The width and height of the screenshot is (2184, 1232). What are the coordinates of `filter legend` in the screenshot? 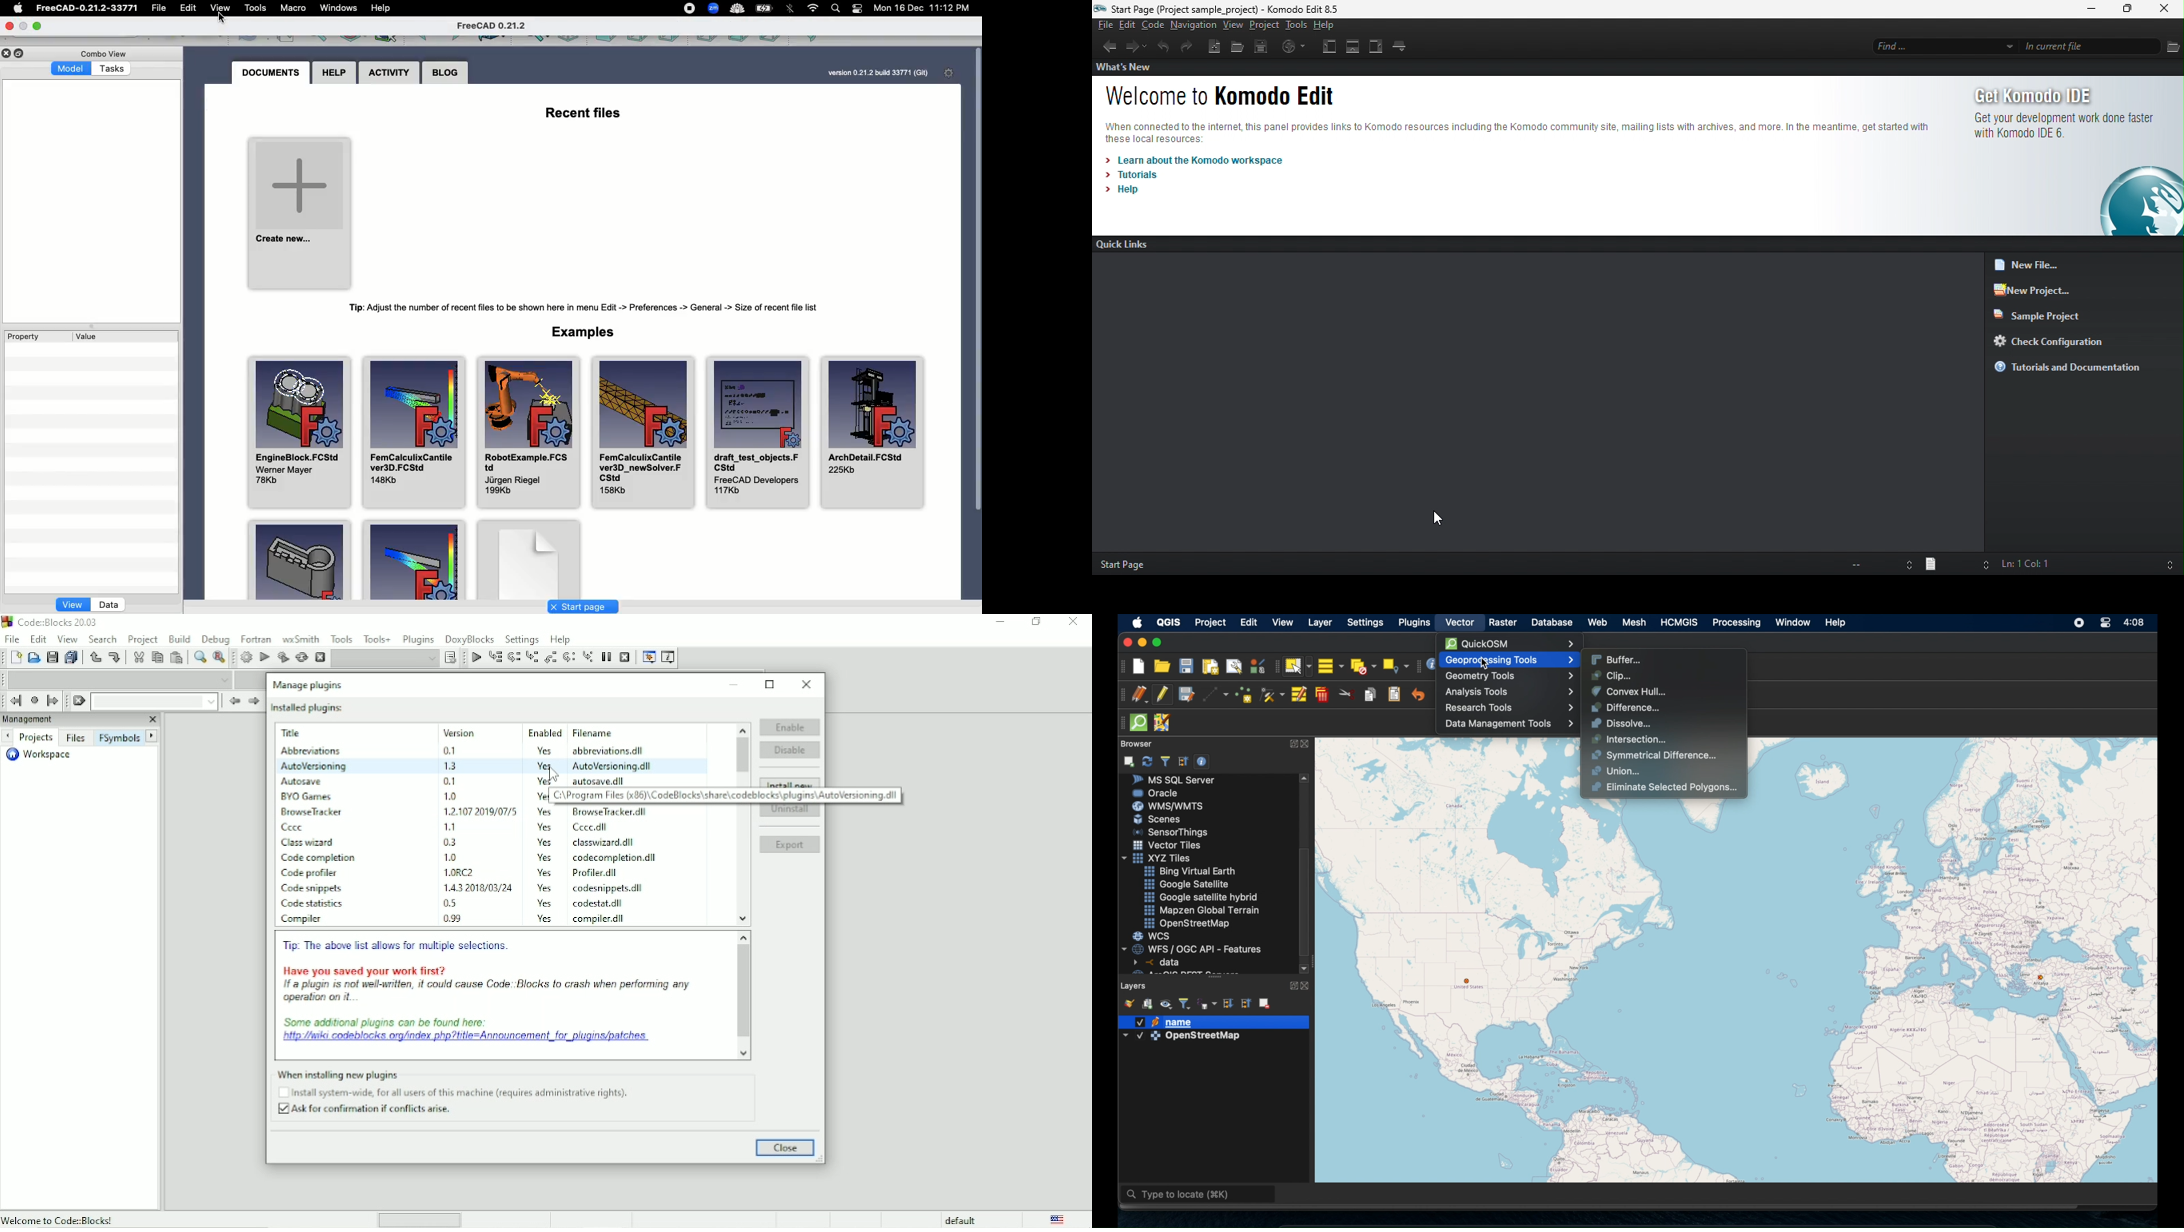 It's located at (1185, 1002).